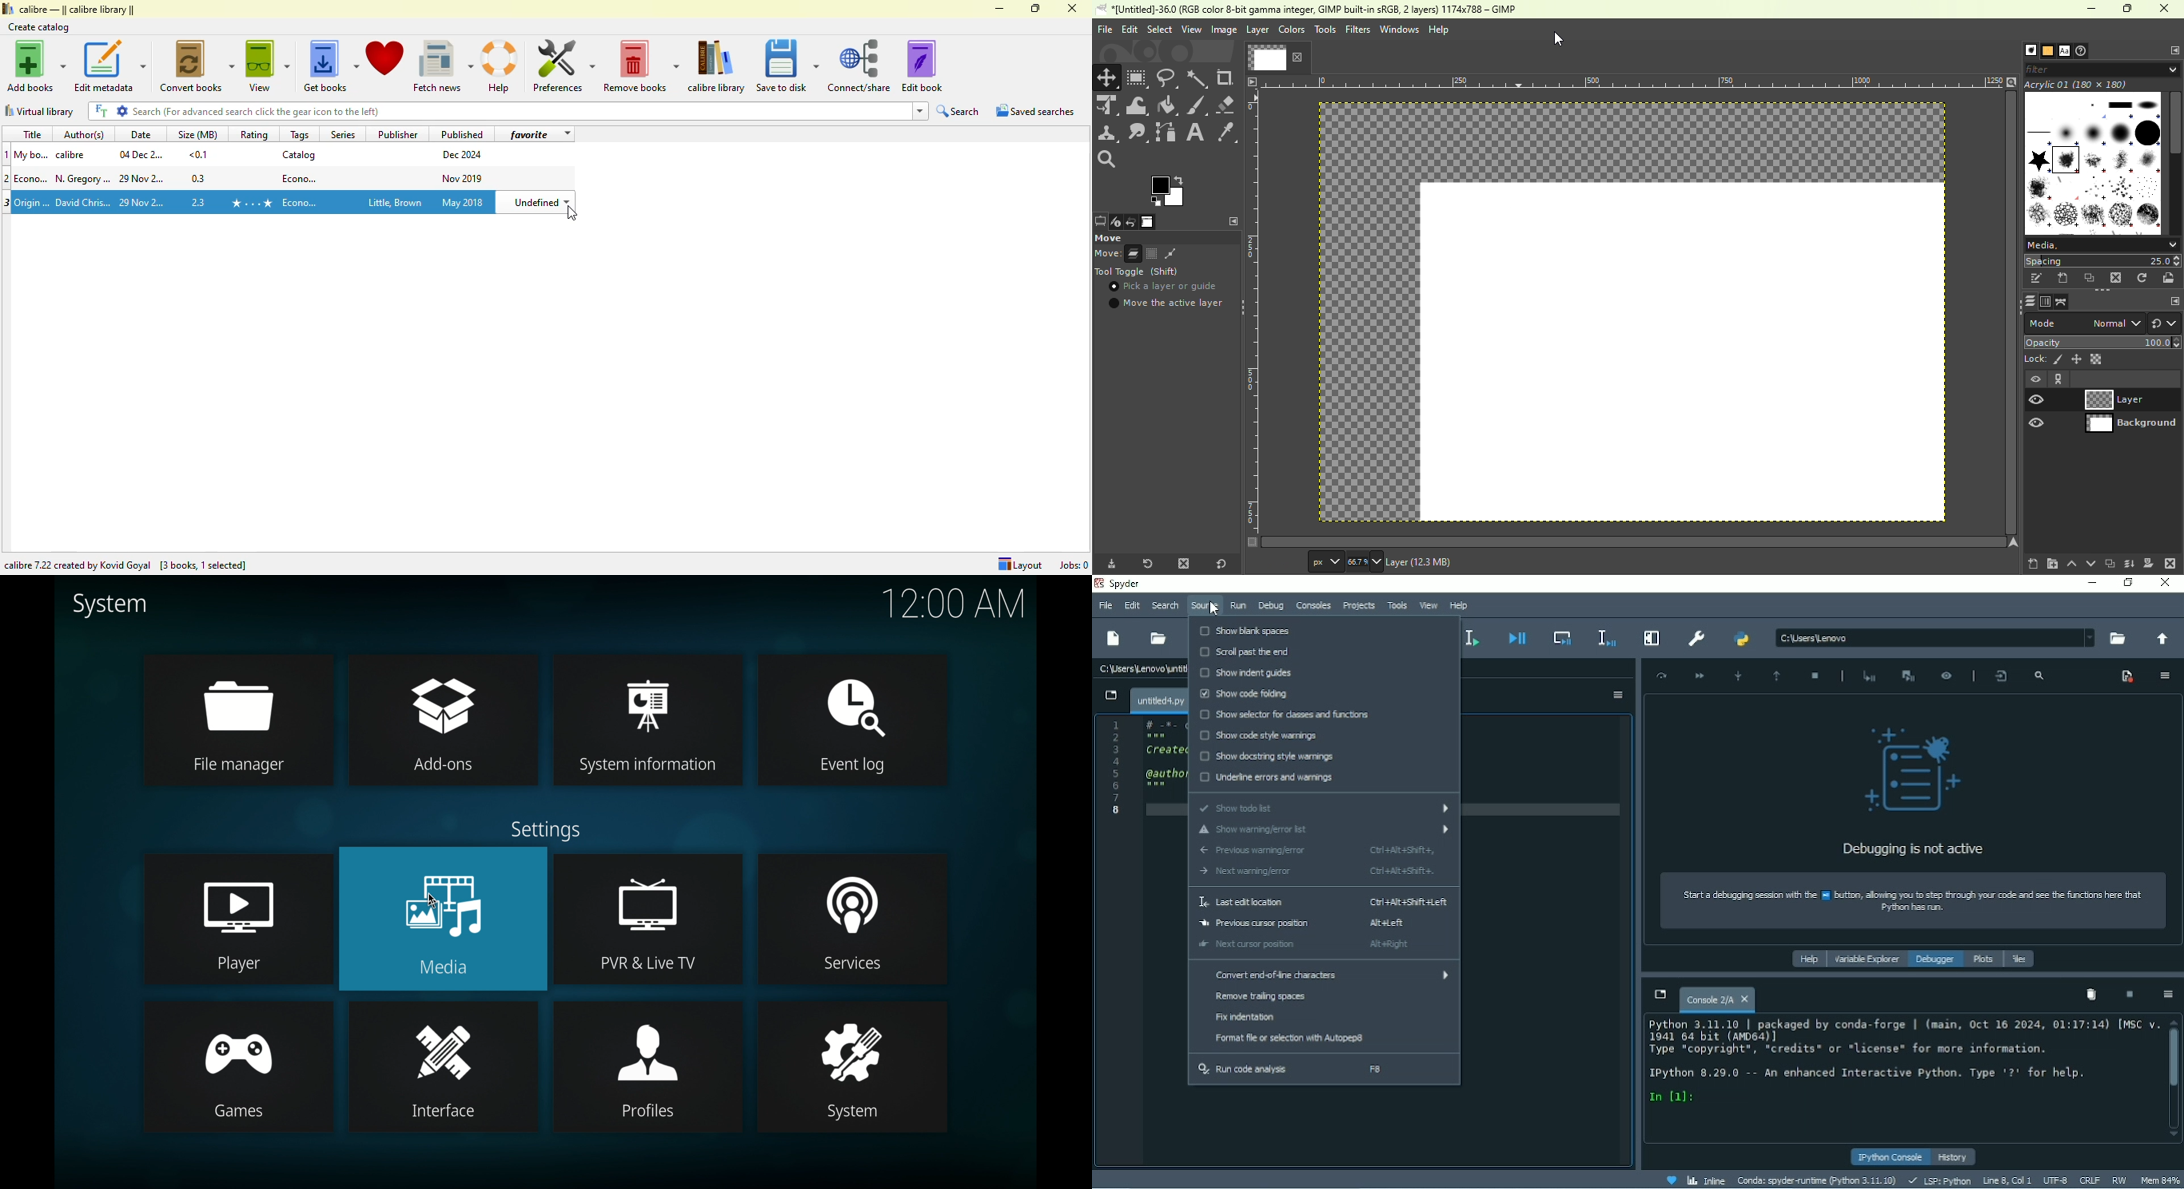 The height and width of the screenshot is (1204, 2184). I want to click on author, so click(74, 155).